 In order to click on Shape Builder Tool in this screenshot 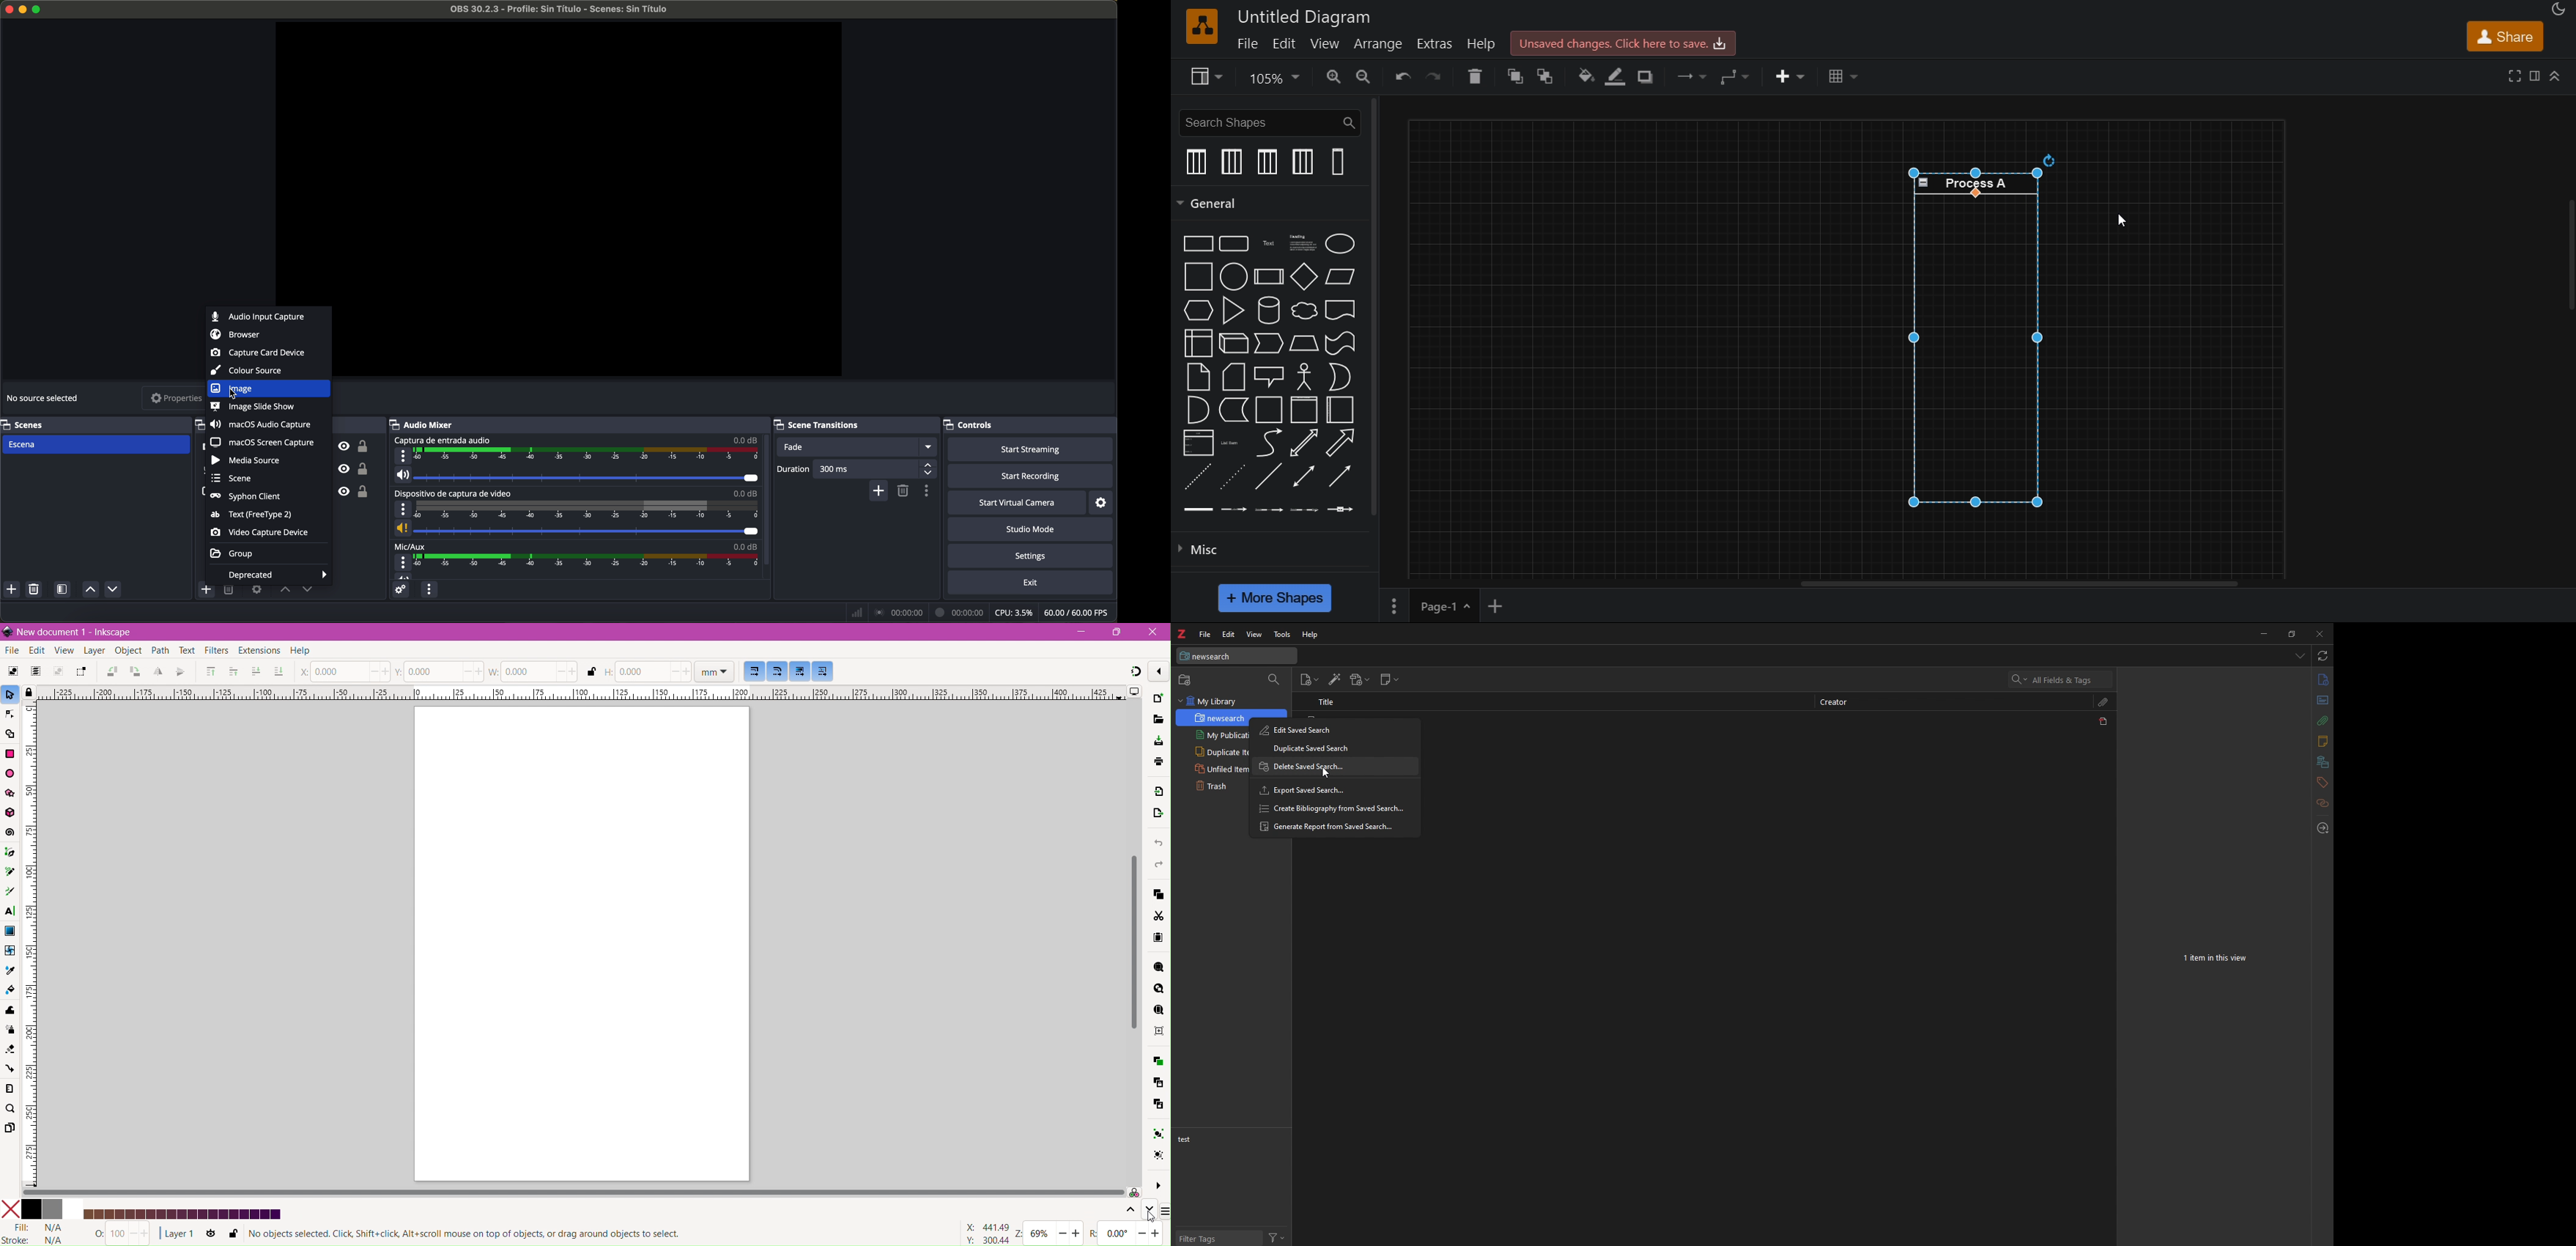, I will do `click(10, 735)`.